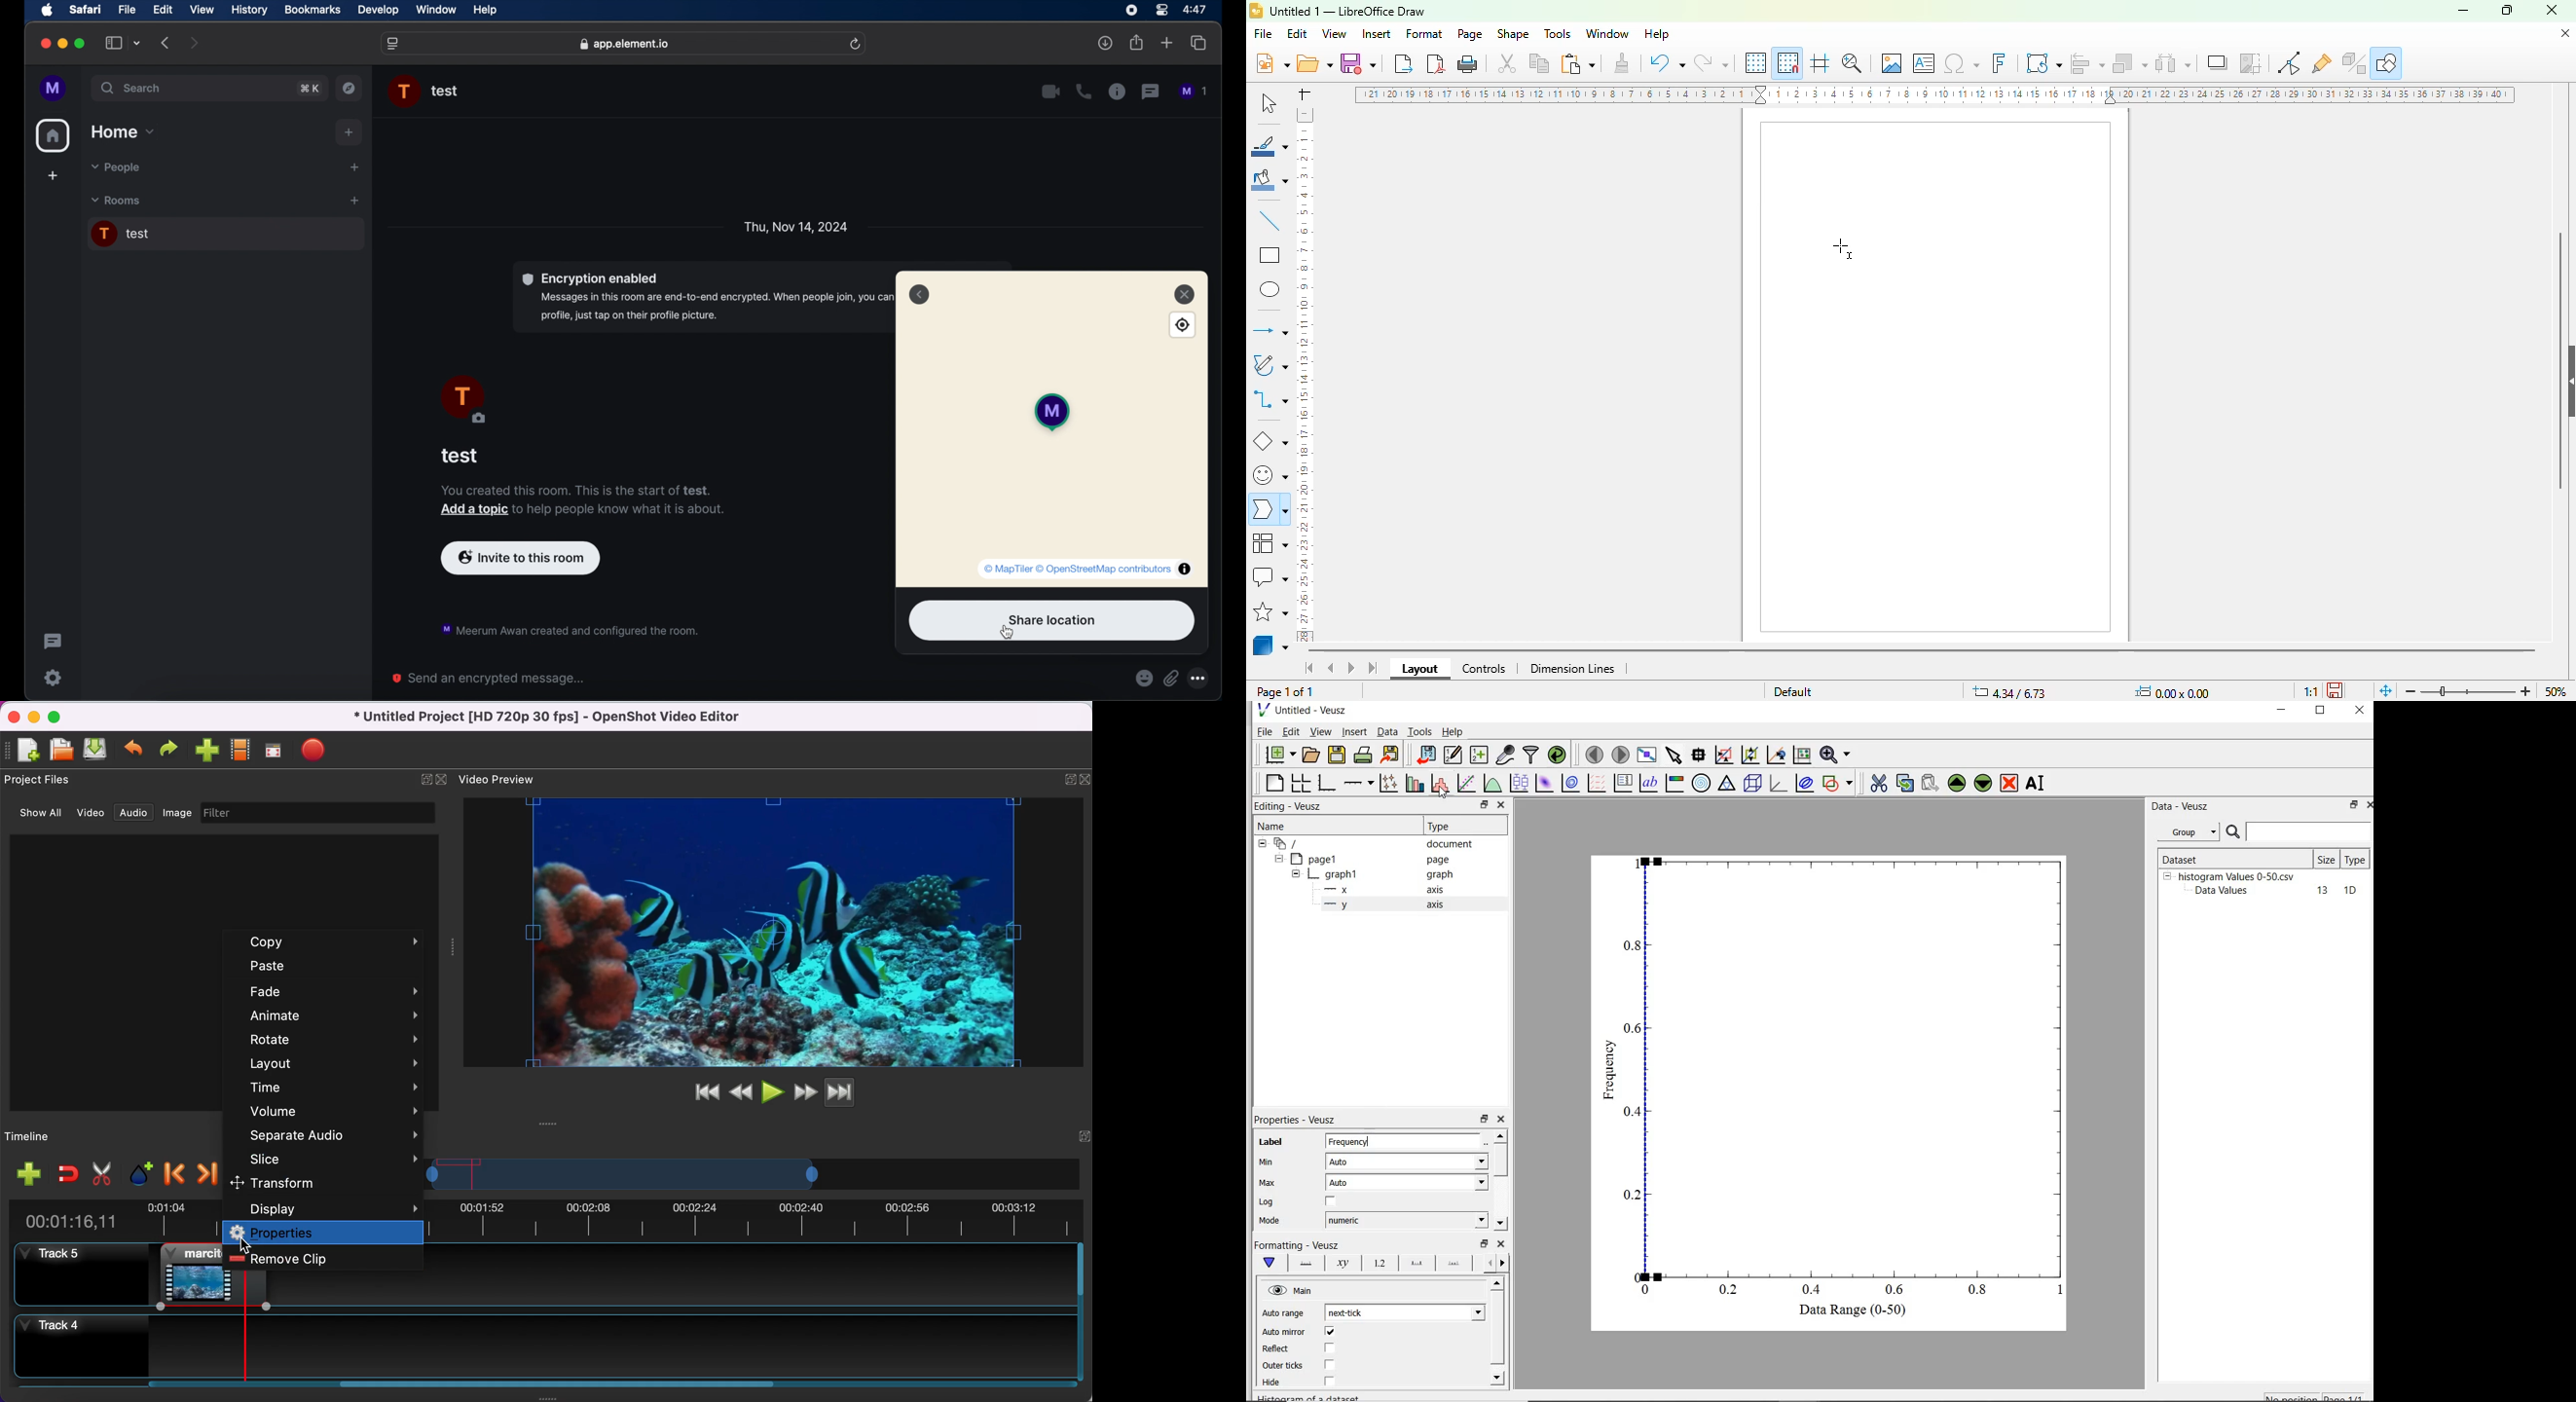 This screenshot has width=2576, height=1428. Describe the element at coordinates (173, 1170) in the screenshot. I see `previous marker` at that location.